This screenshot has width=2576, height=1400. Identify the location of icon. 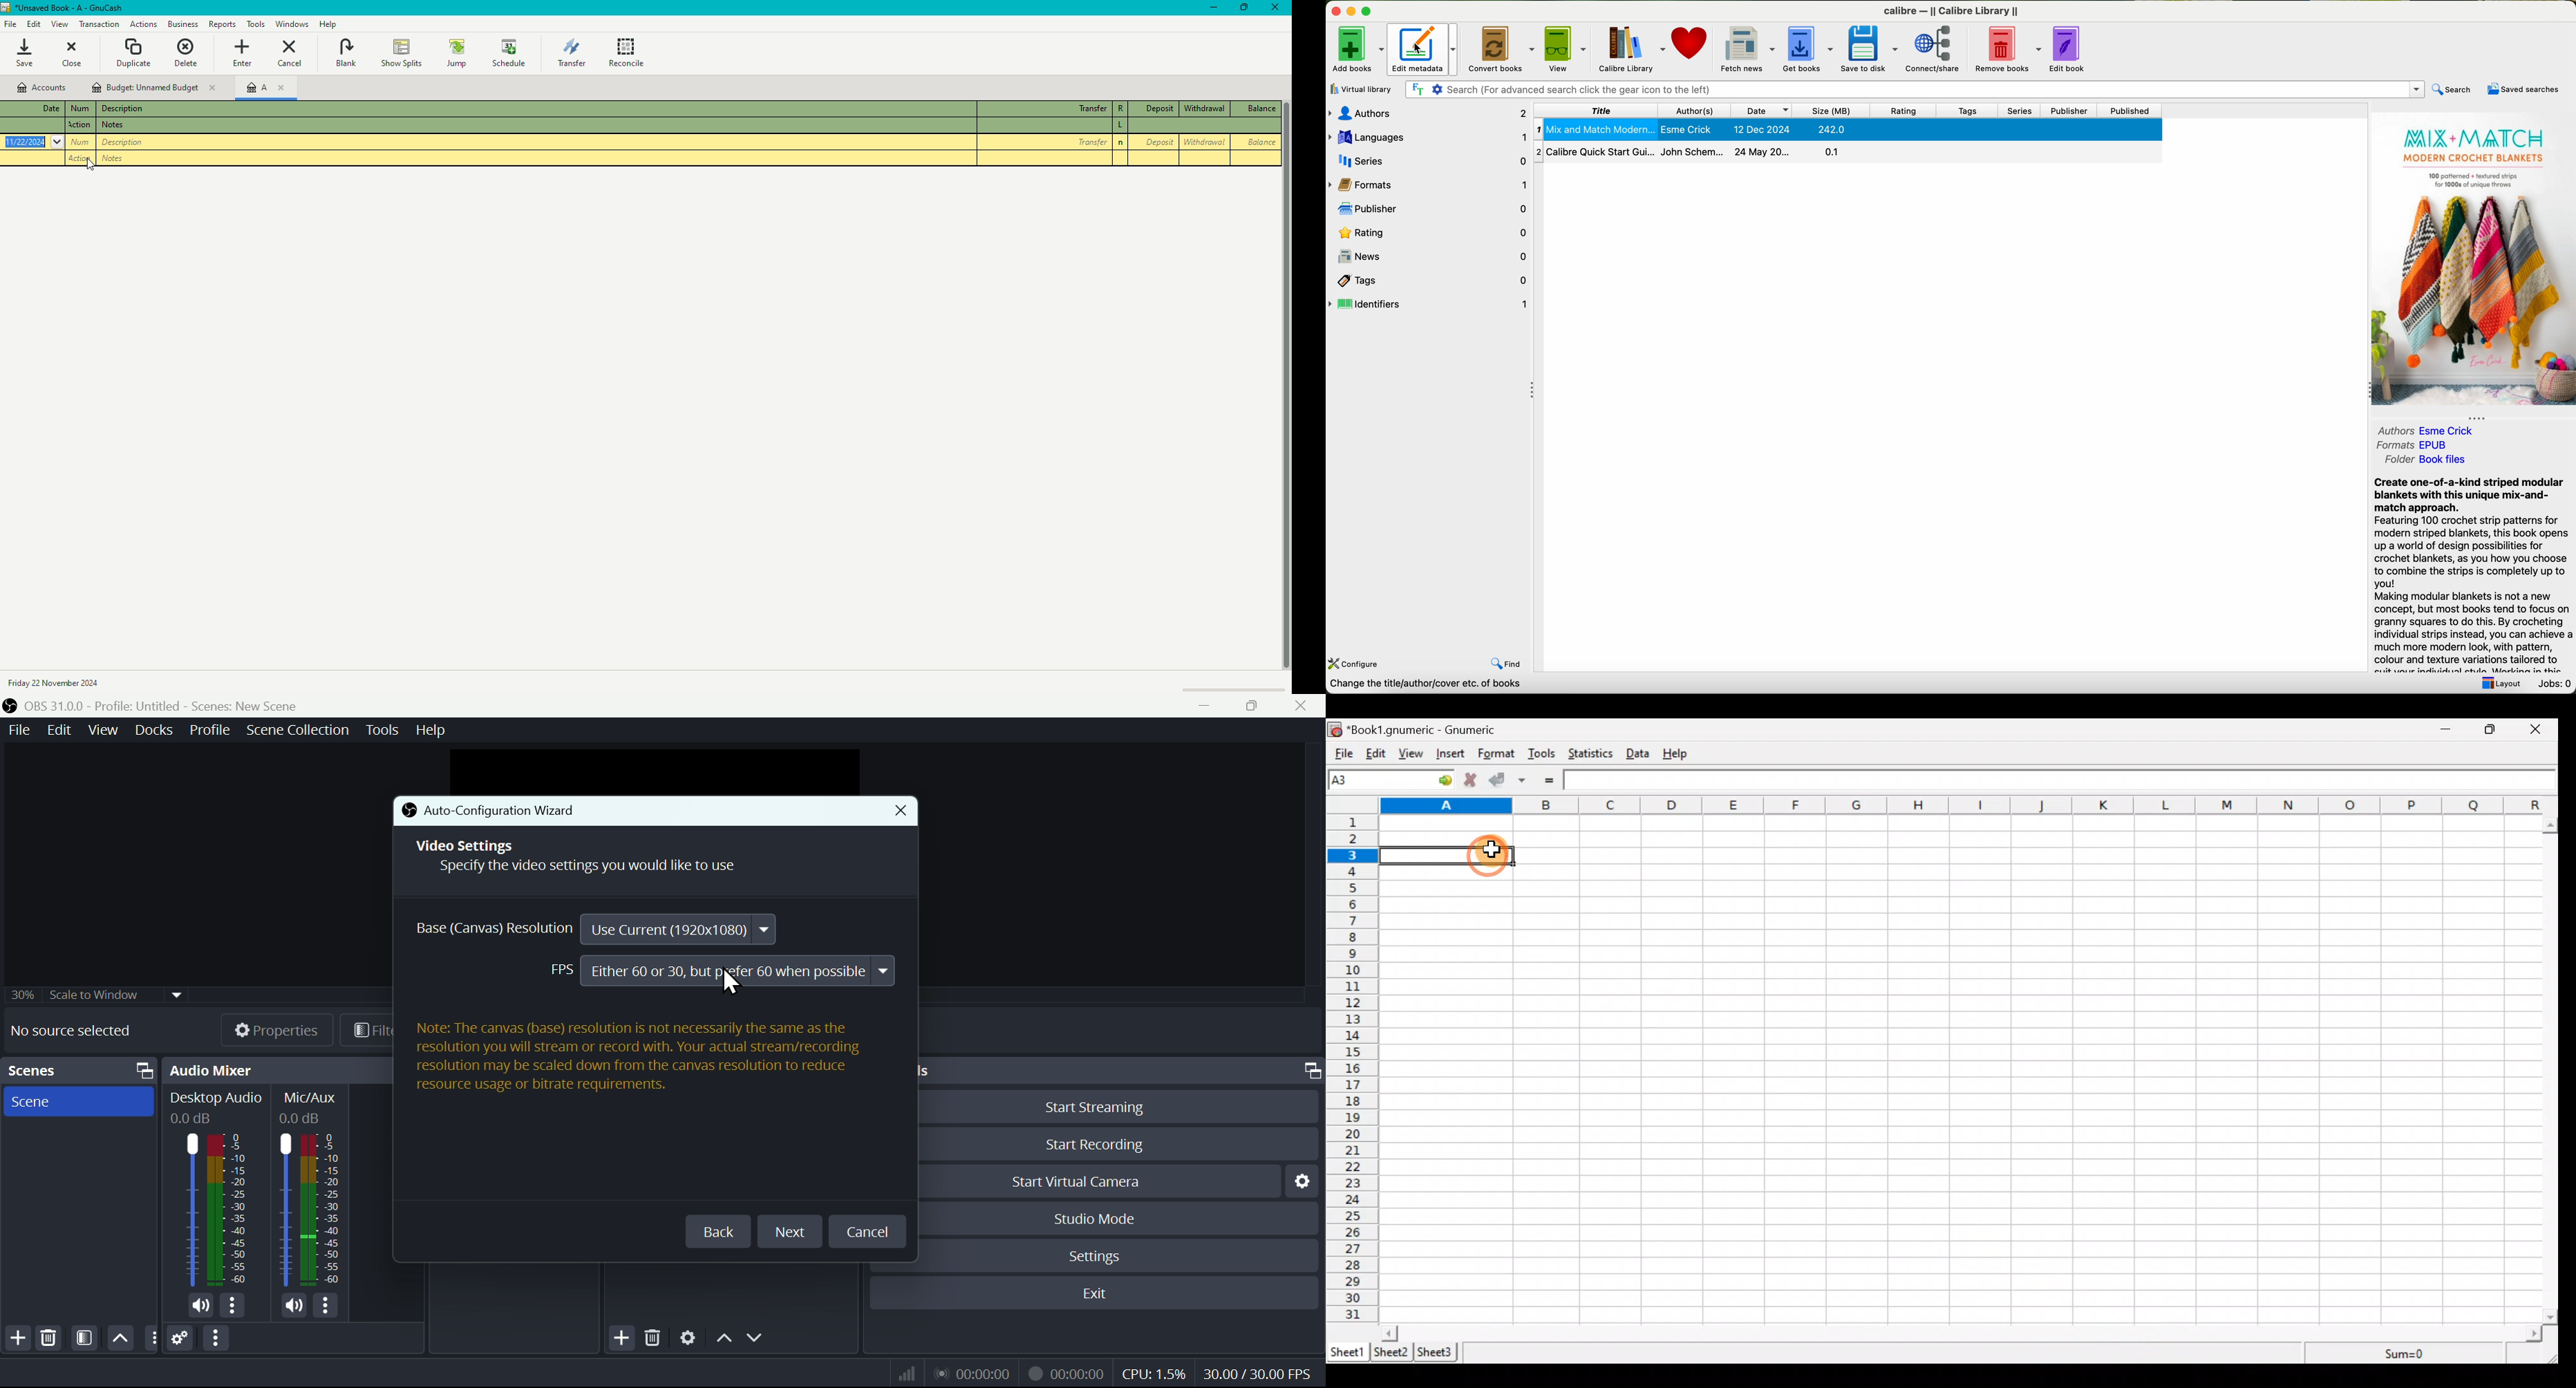
(1335, 729).